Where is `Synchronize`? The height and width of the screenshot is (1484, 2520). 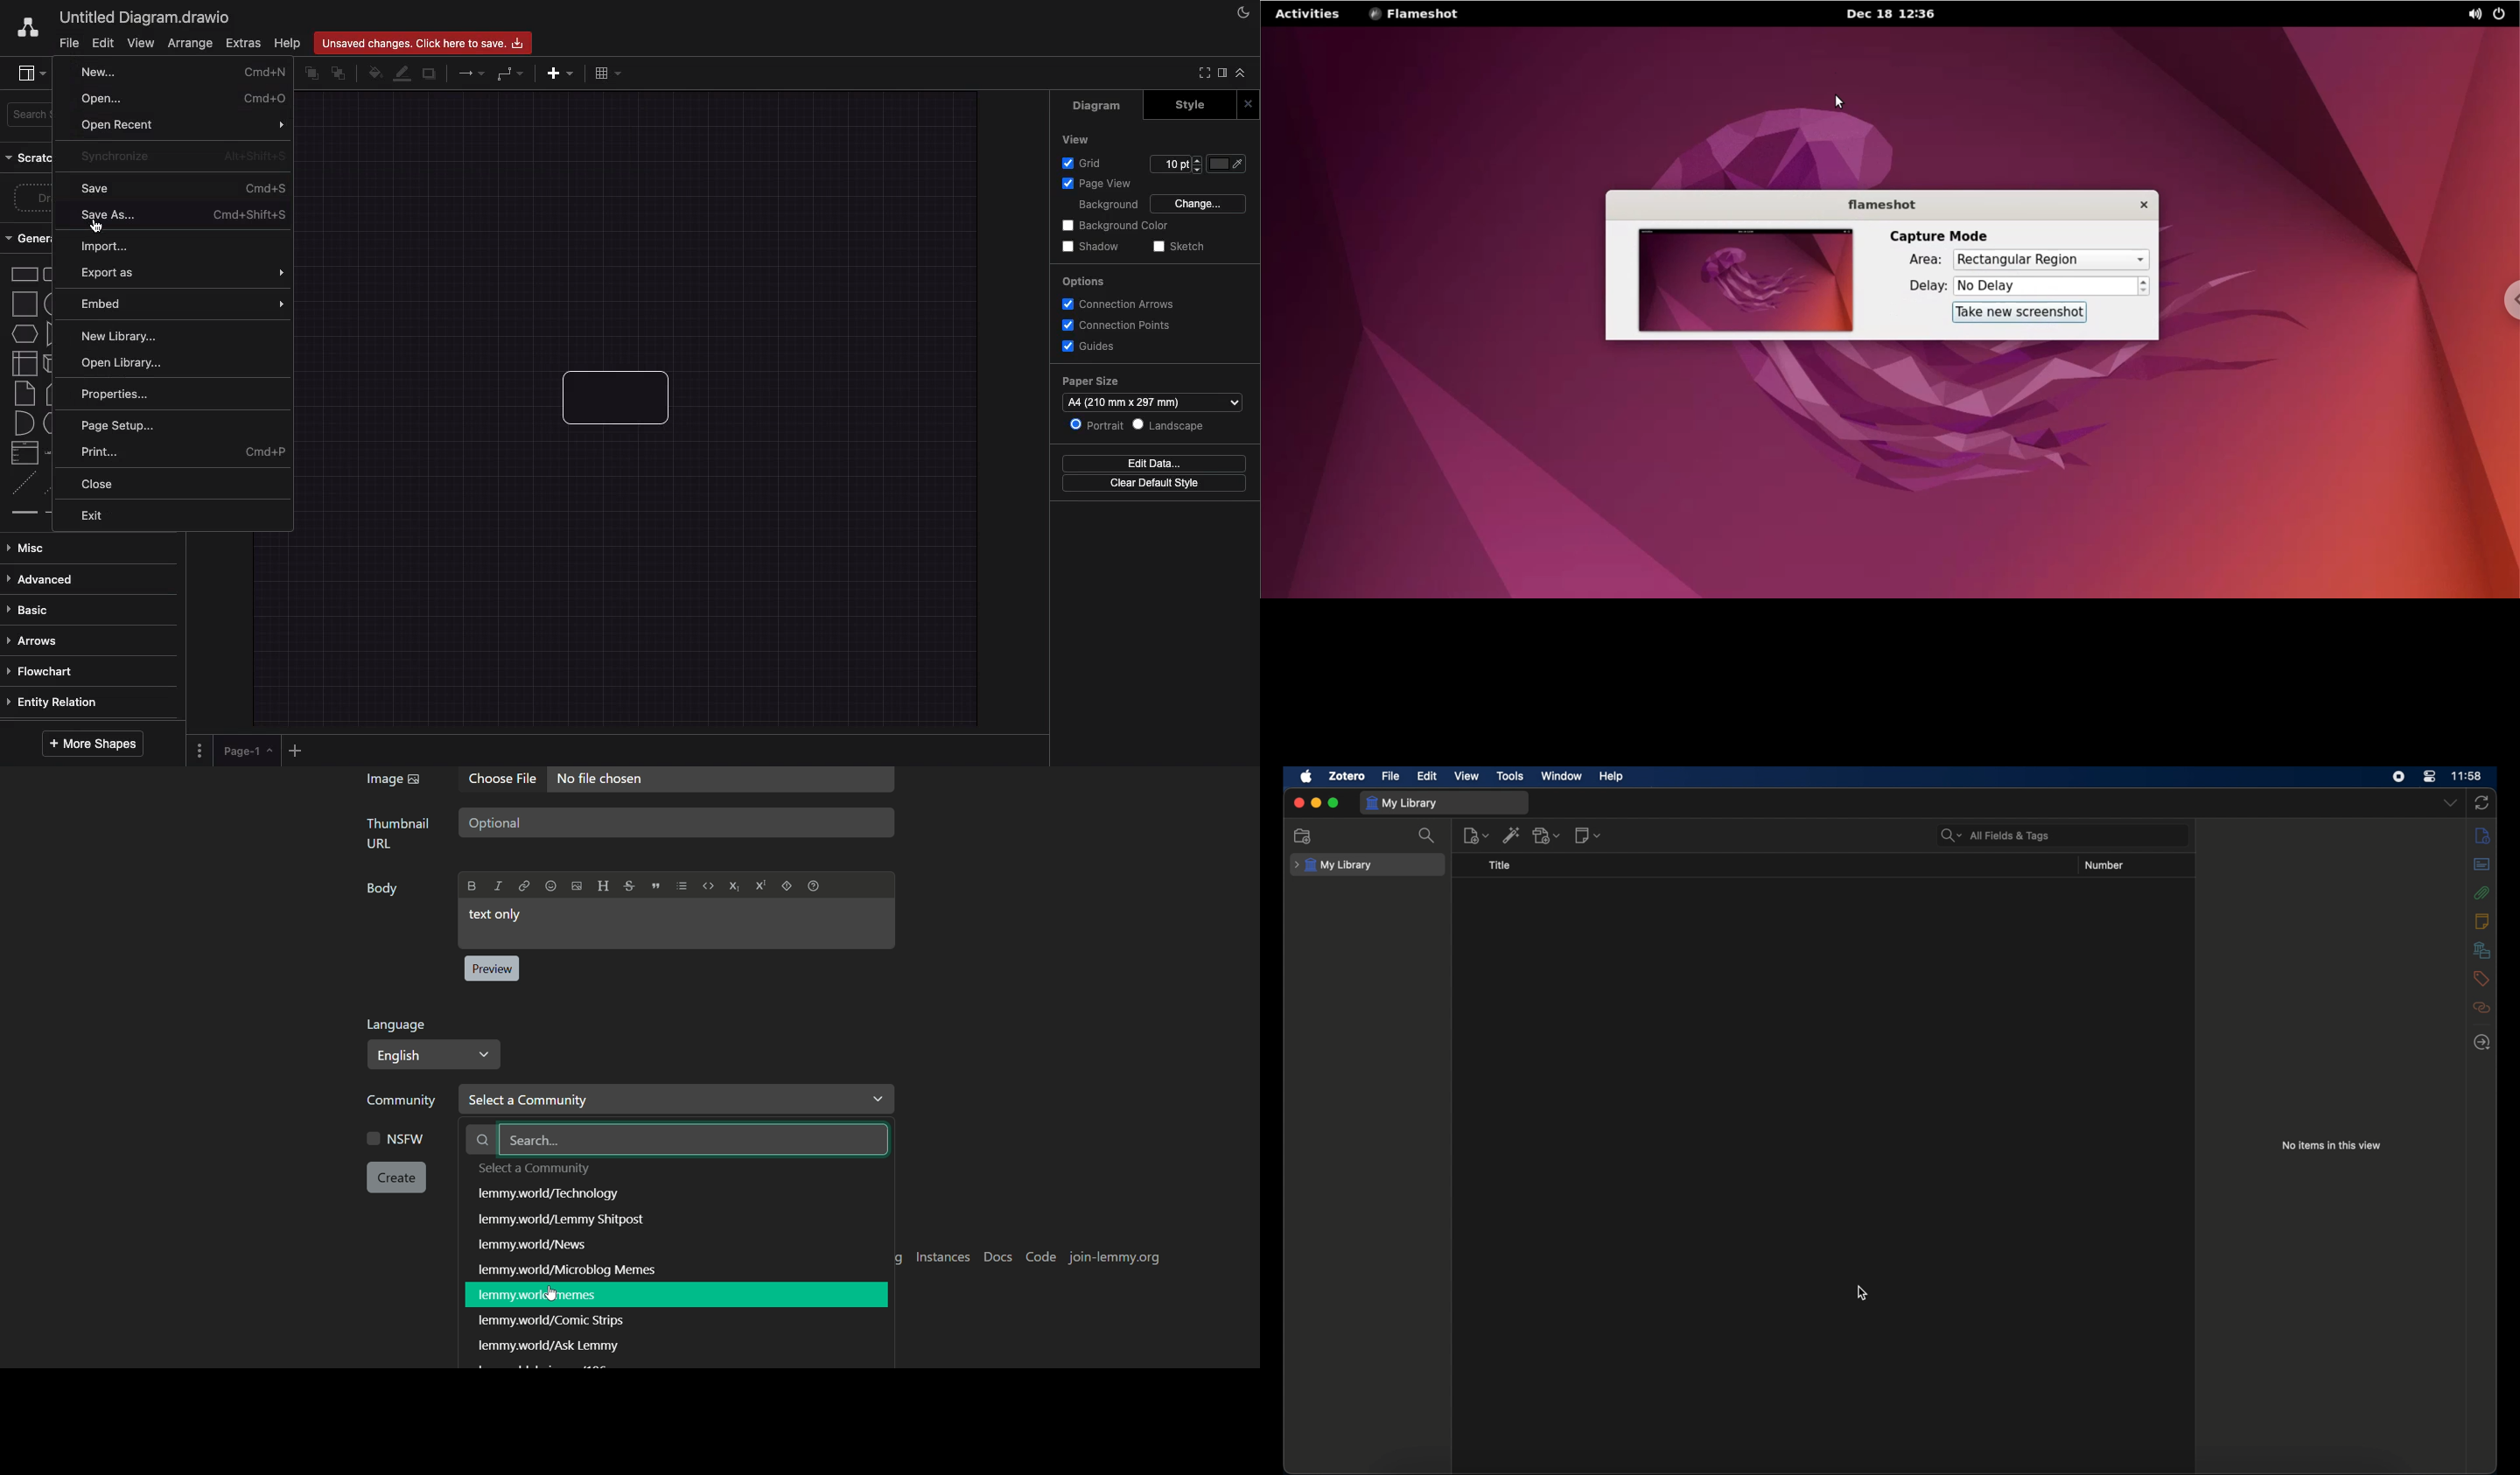
Synchronize is located at coordinates (180, 156).